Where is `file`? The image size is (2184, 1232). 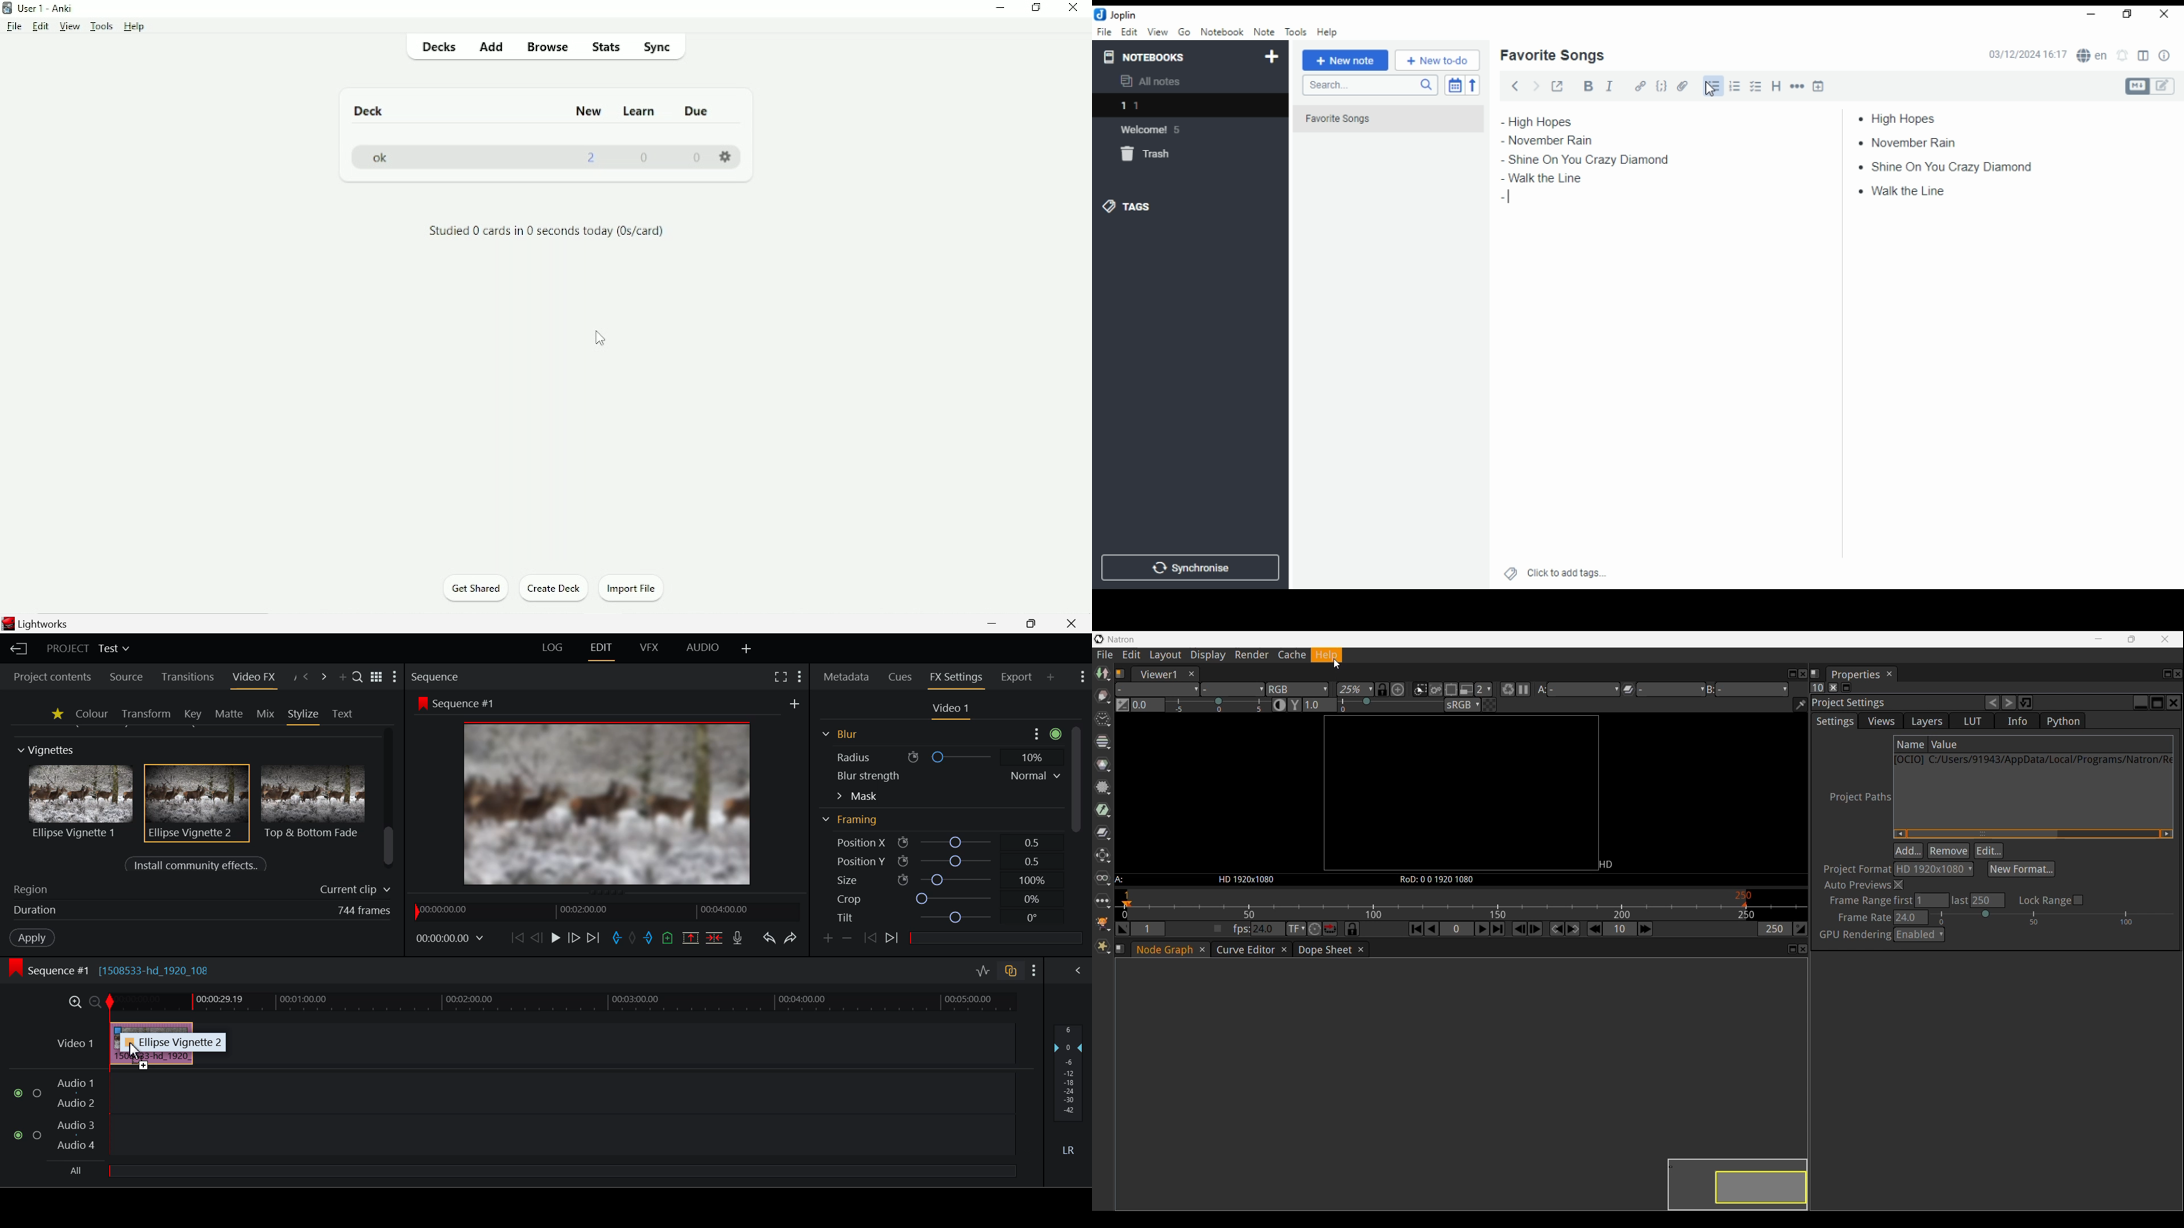
file is located at coordinates (1104, 31).